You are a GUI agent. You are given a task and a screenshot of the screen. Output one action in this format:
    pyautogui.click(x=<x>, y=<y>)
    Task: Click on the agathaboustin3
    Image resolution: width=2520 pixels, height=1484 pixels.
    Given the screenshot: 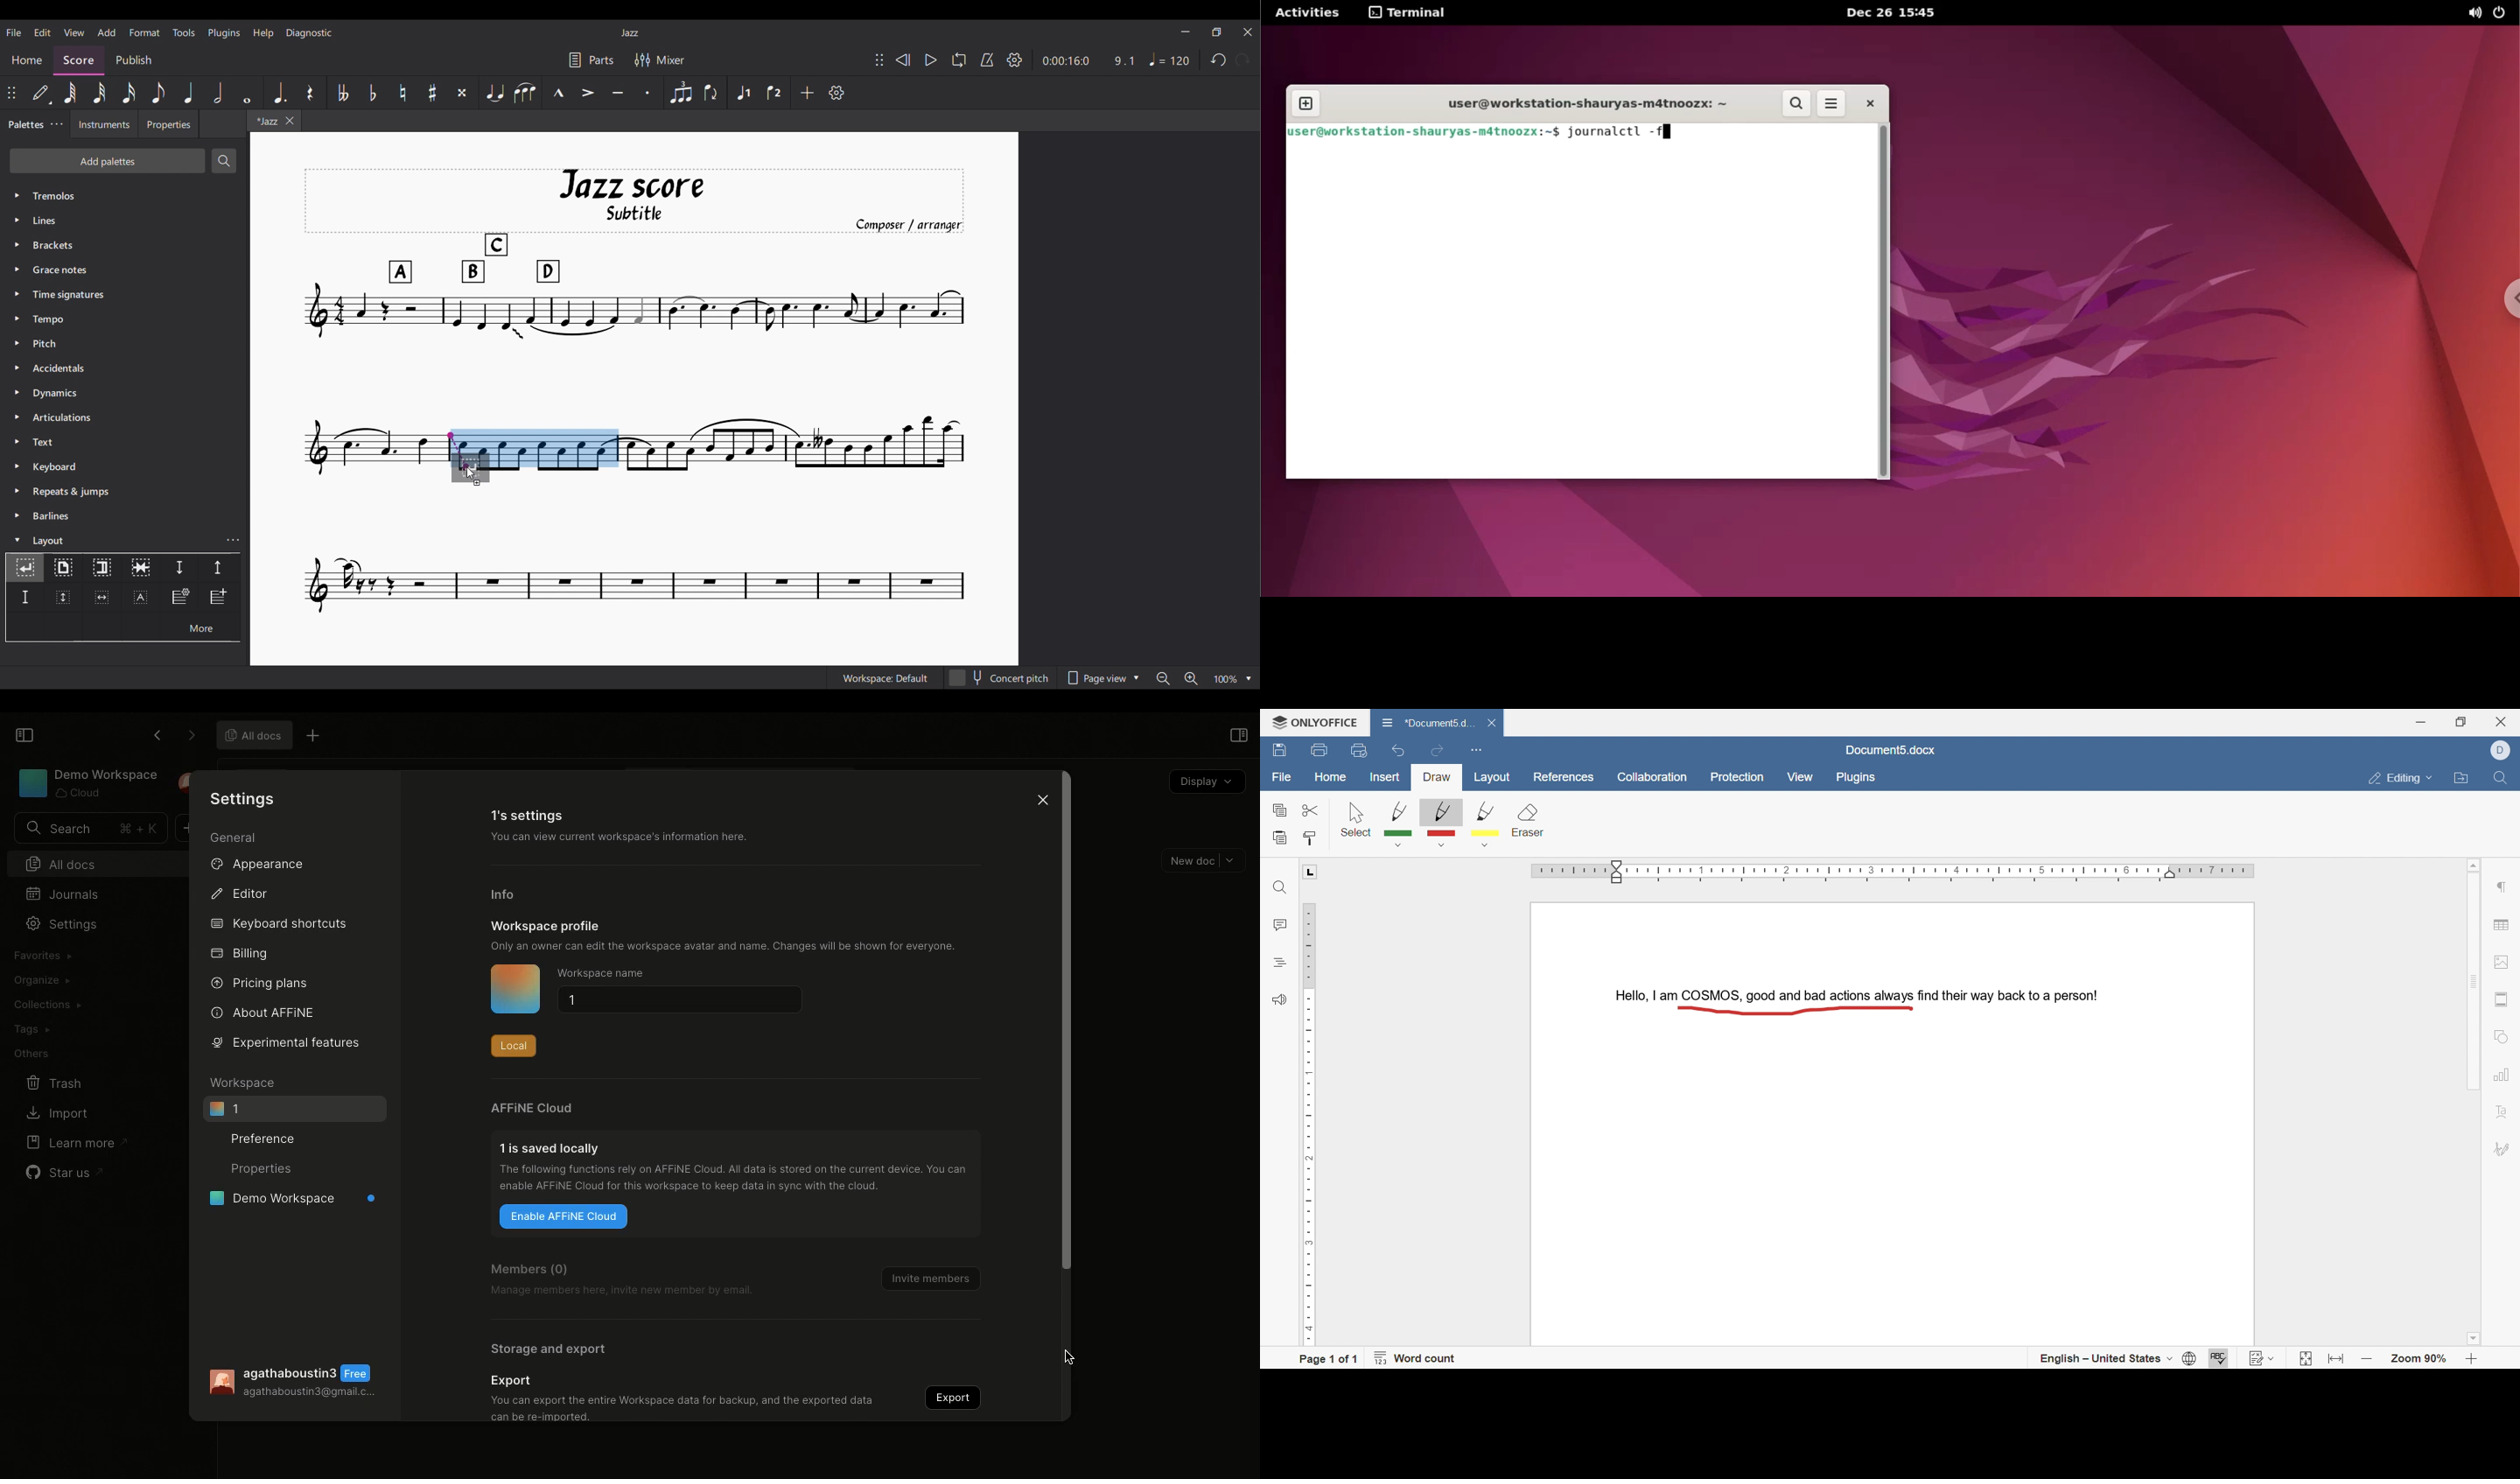 What is the action you would take?
    pyautogui.click(x=291, y=1371)
    